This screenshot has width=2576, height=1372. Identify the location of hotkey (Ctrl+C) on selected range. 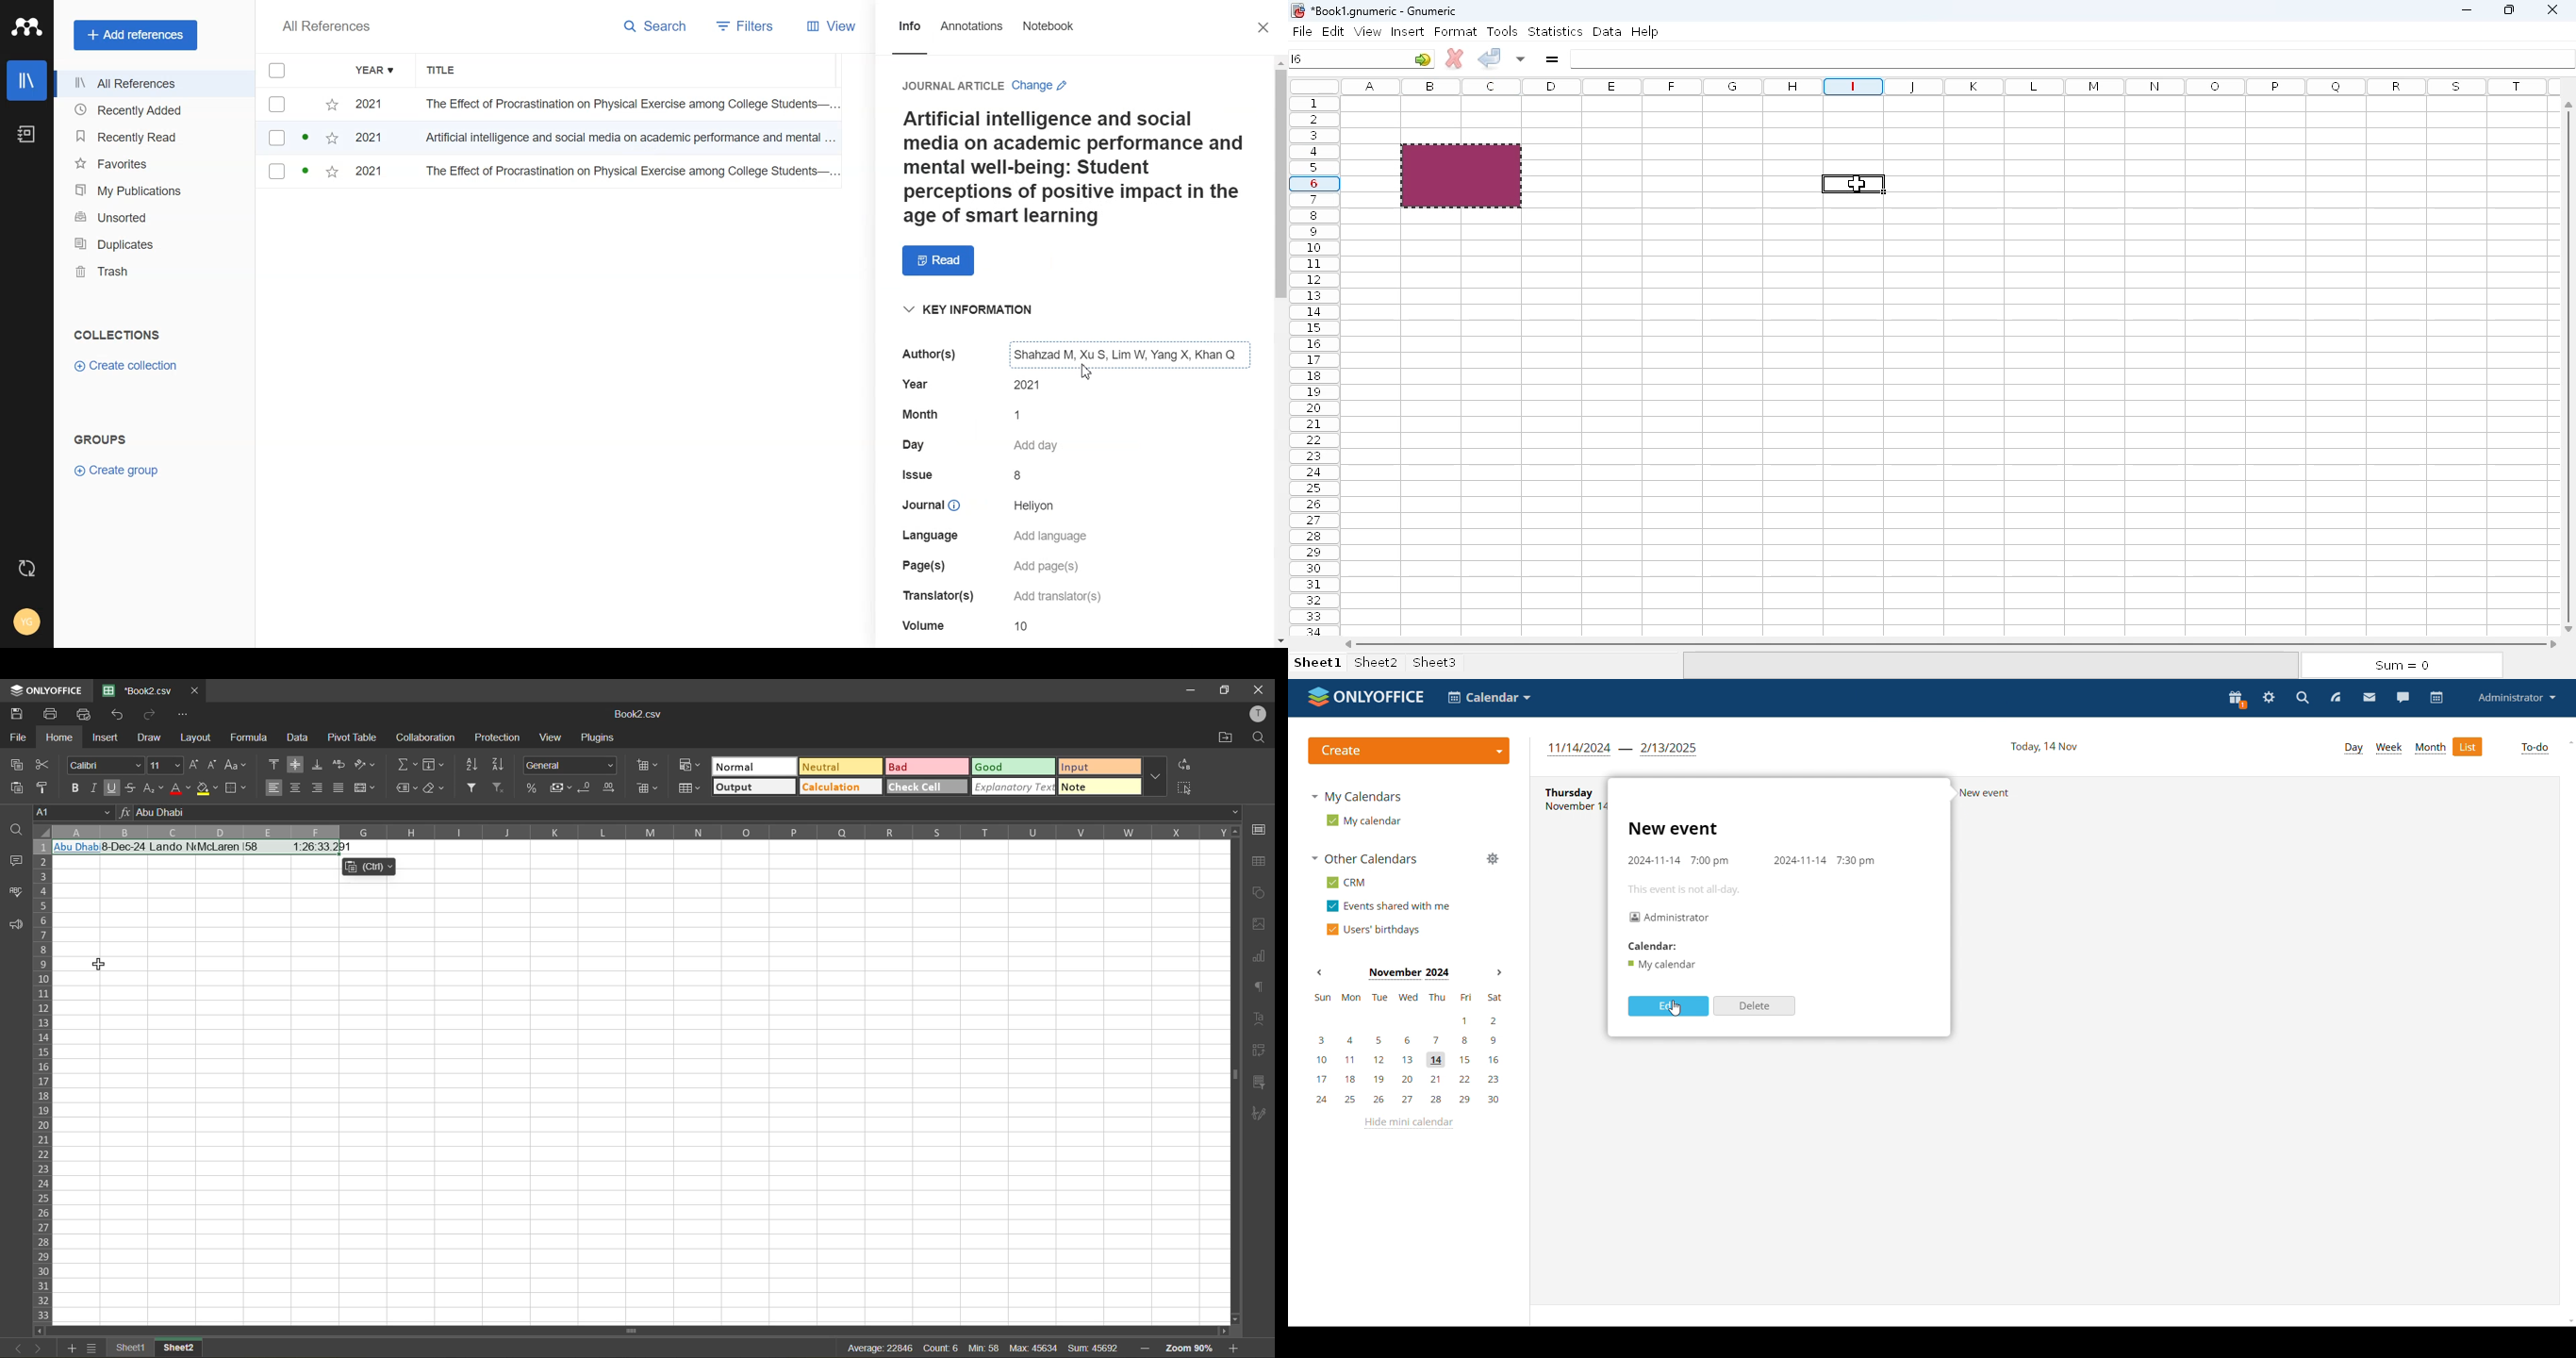
(1461, 176).